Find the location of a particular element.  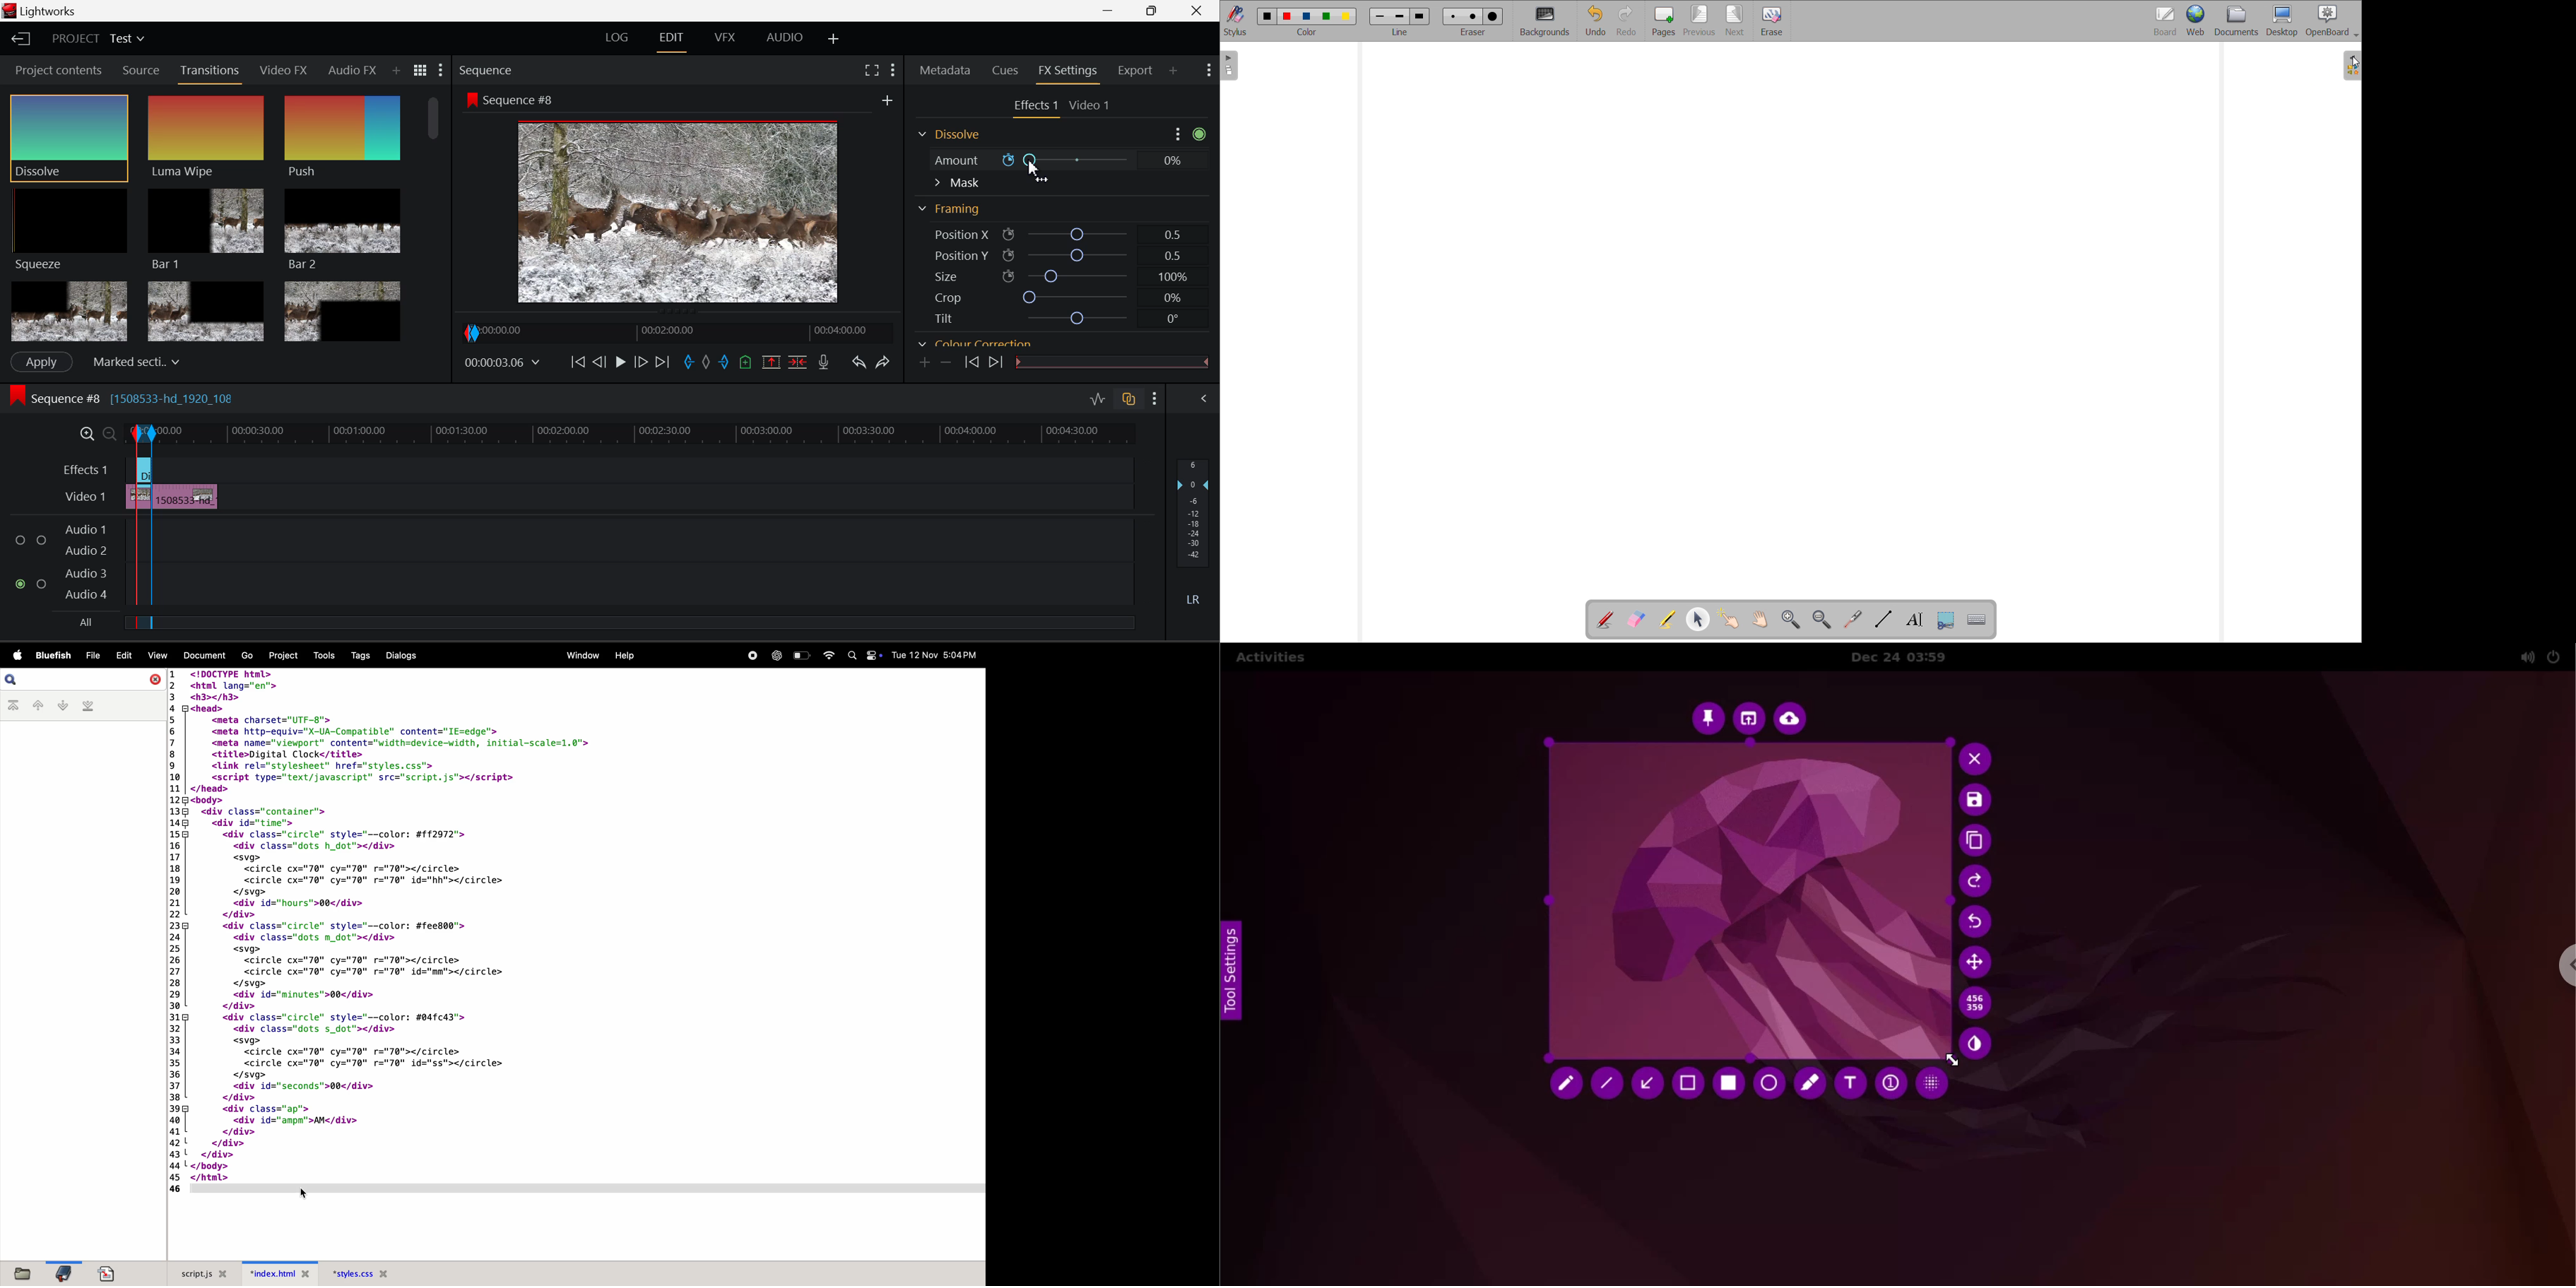

documents is located at coordinates (2237, 21).